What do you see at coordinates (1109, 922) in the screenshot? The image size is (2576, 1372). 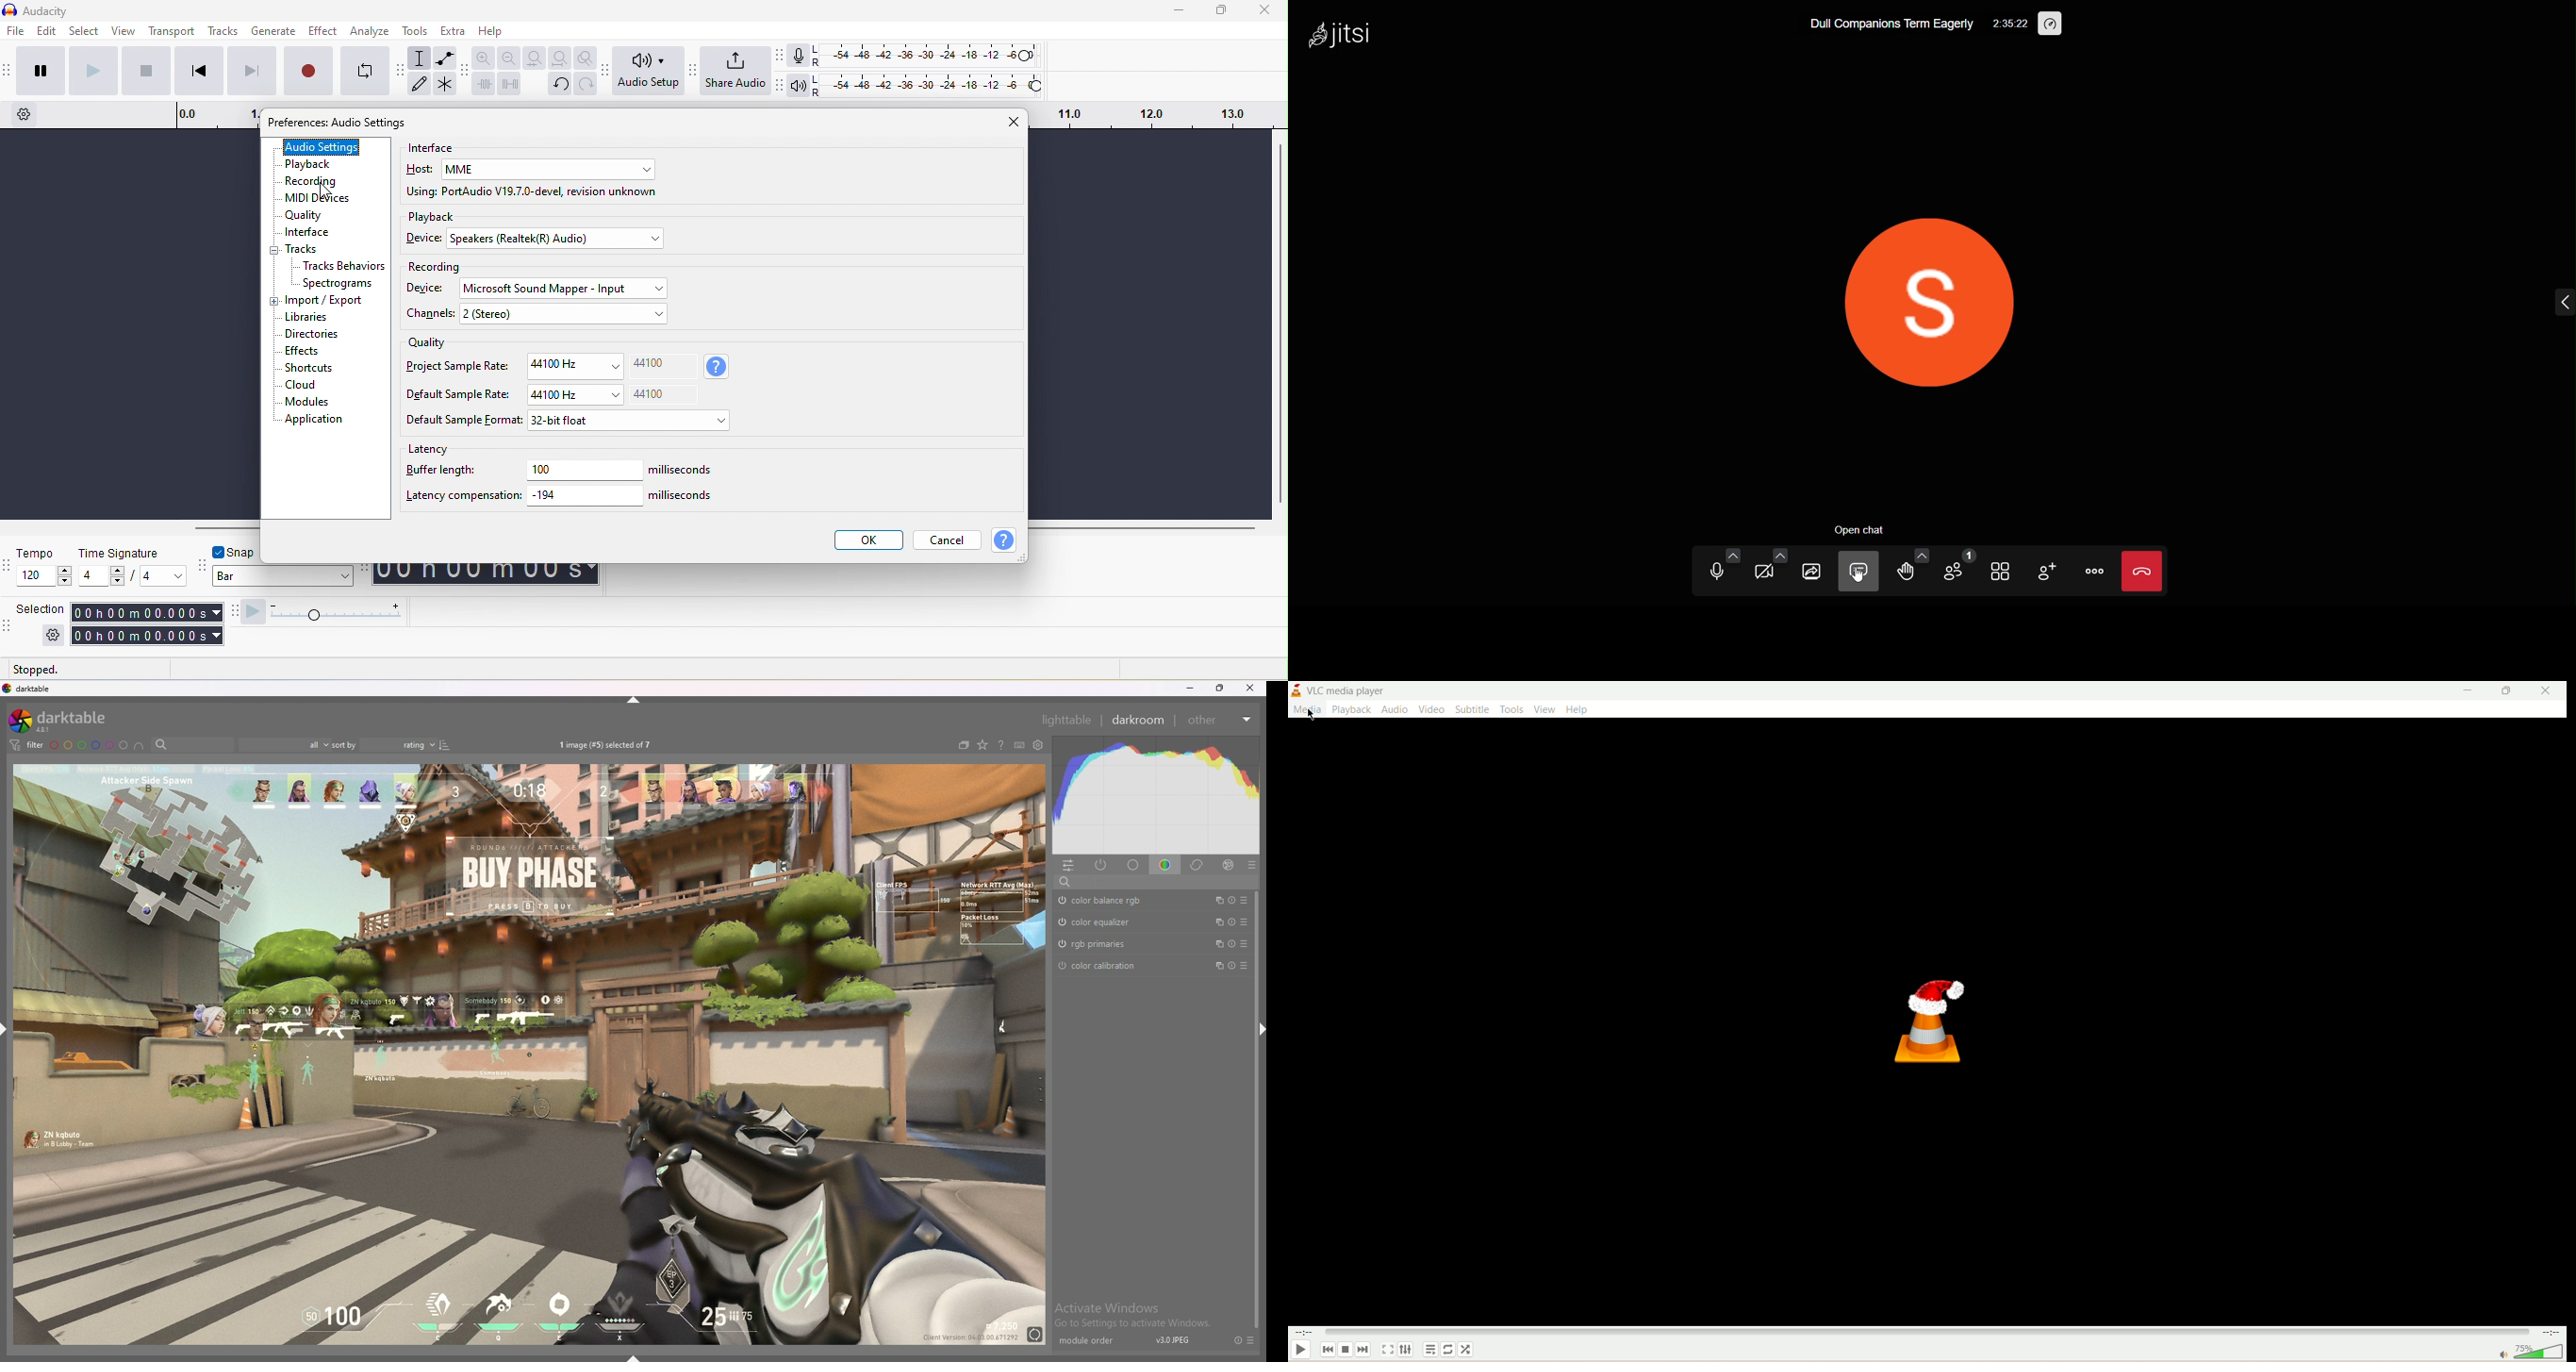 I see `color equalizer` at bounding box center [1109, 922].